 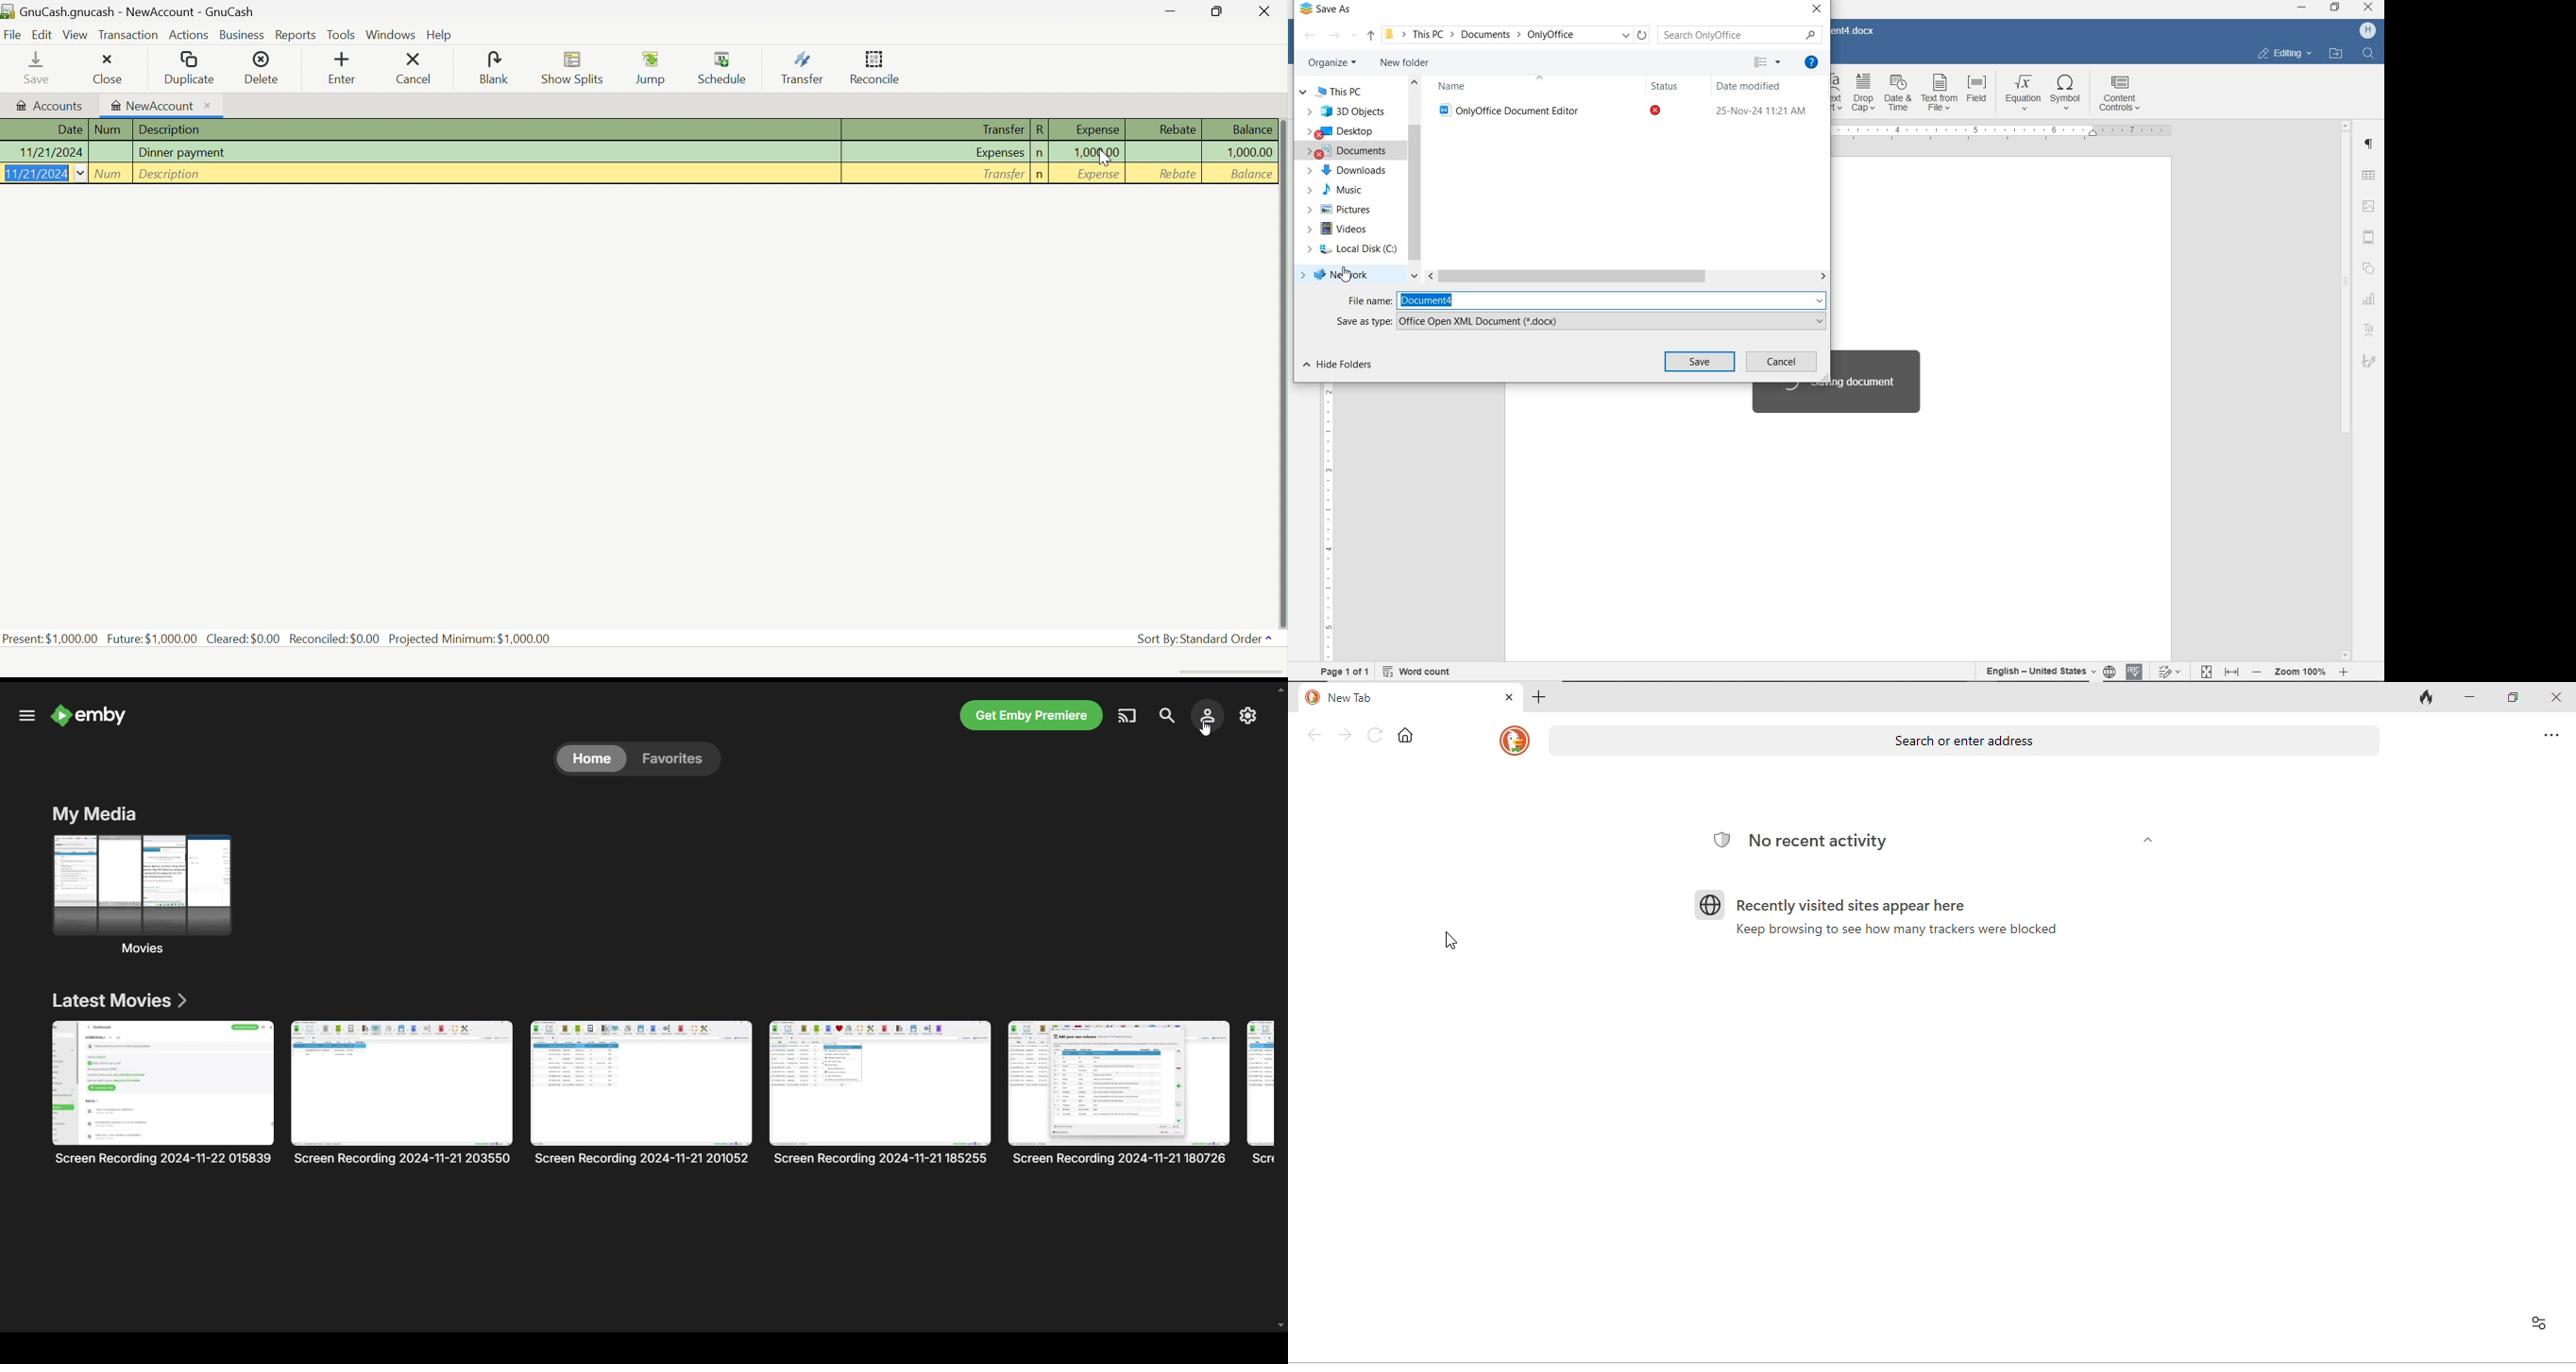 I want to click on File, so click(x=13, y=35).